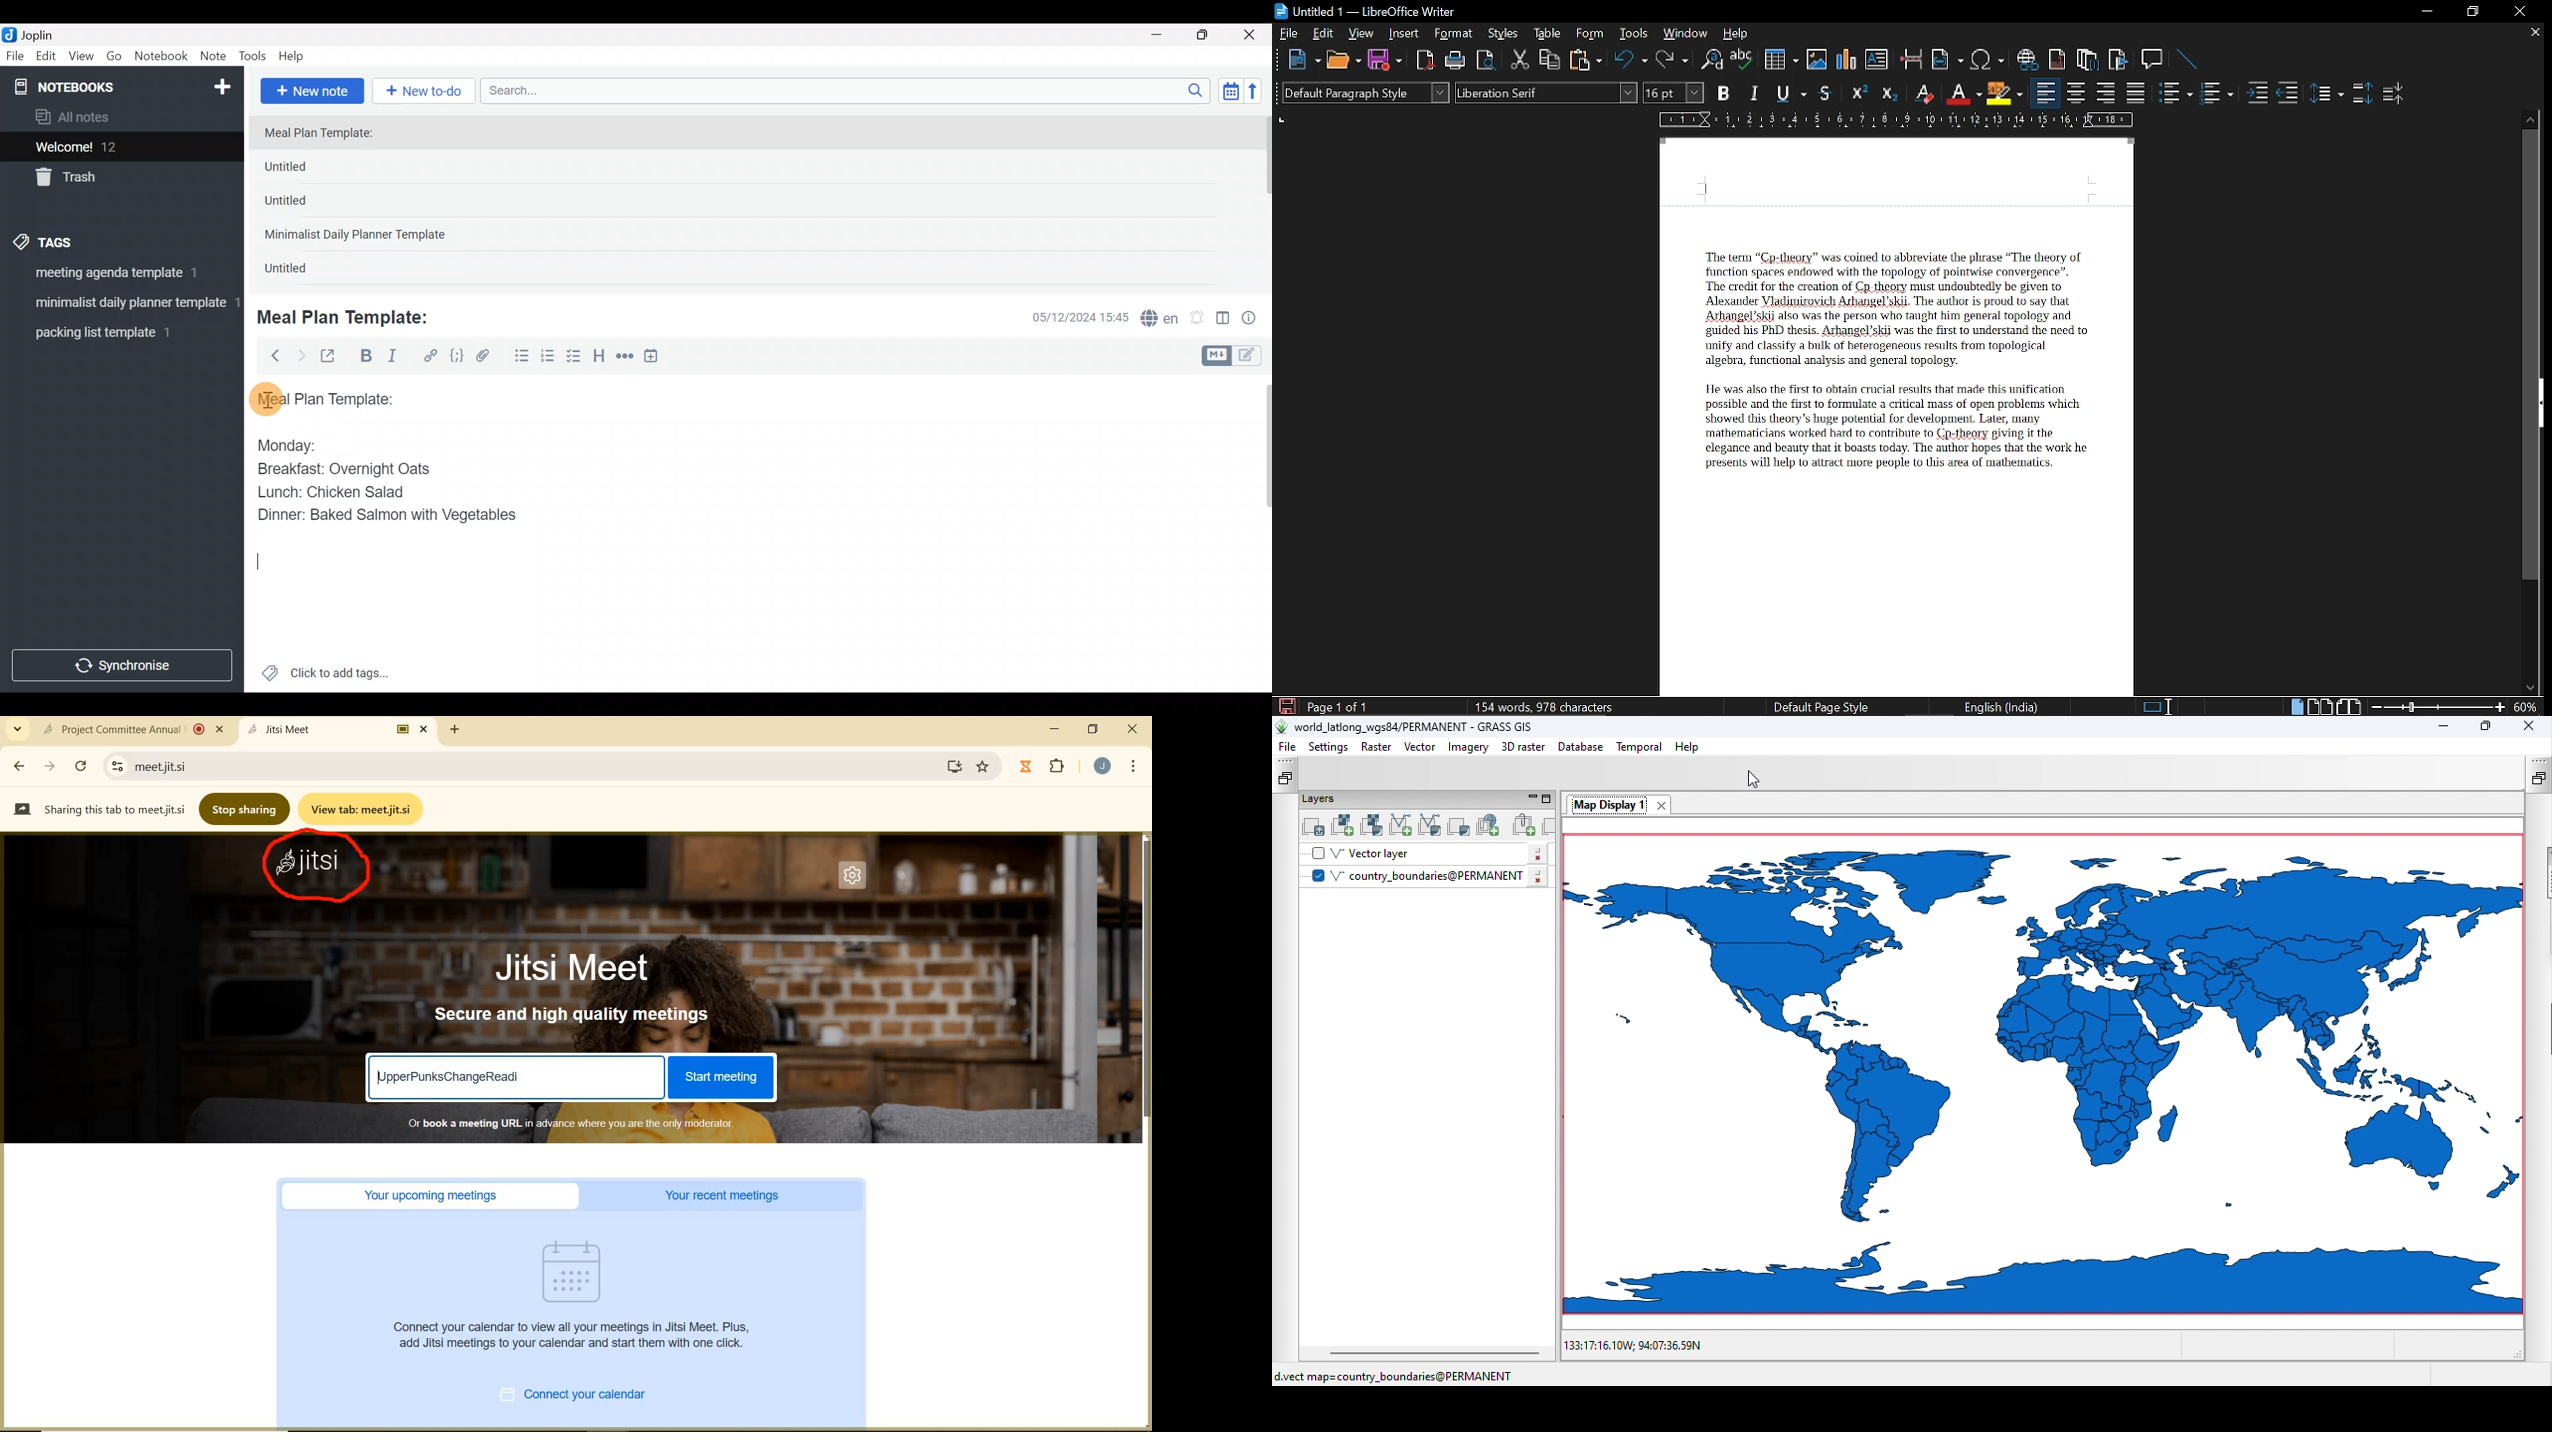  Describe the element at coordinates (2288, 92) in the screenshot. I see `Decrease indent` at that location.